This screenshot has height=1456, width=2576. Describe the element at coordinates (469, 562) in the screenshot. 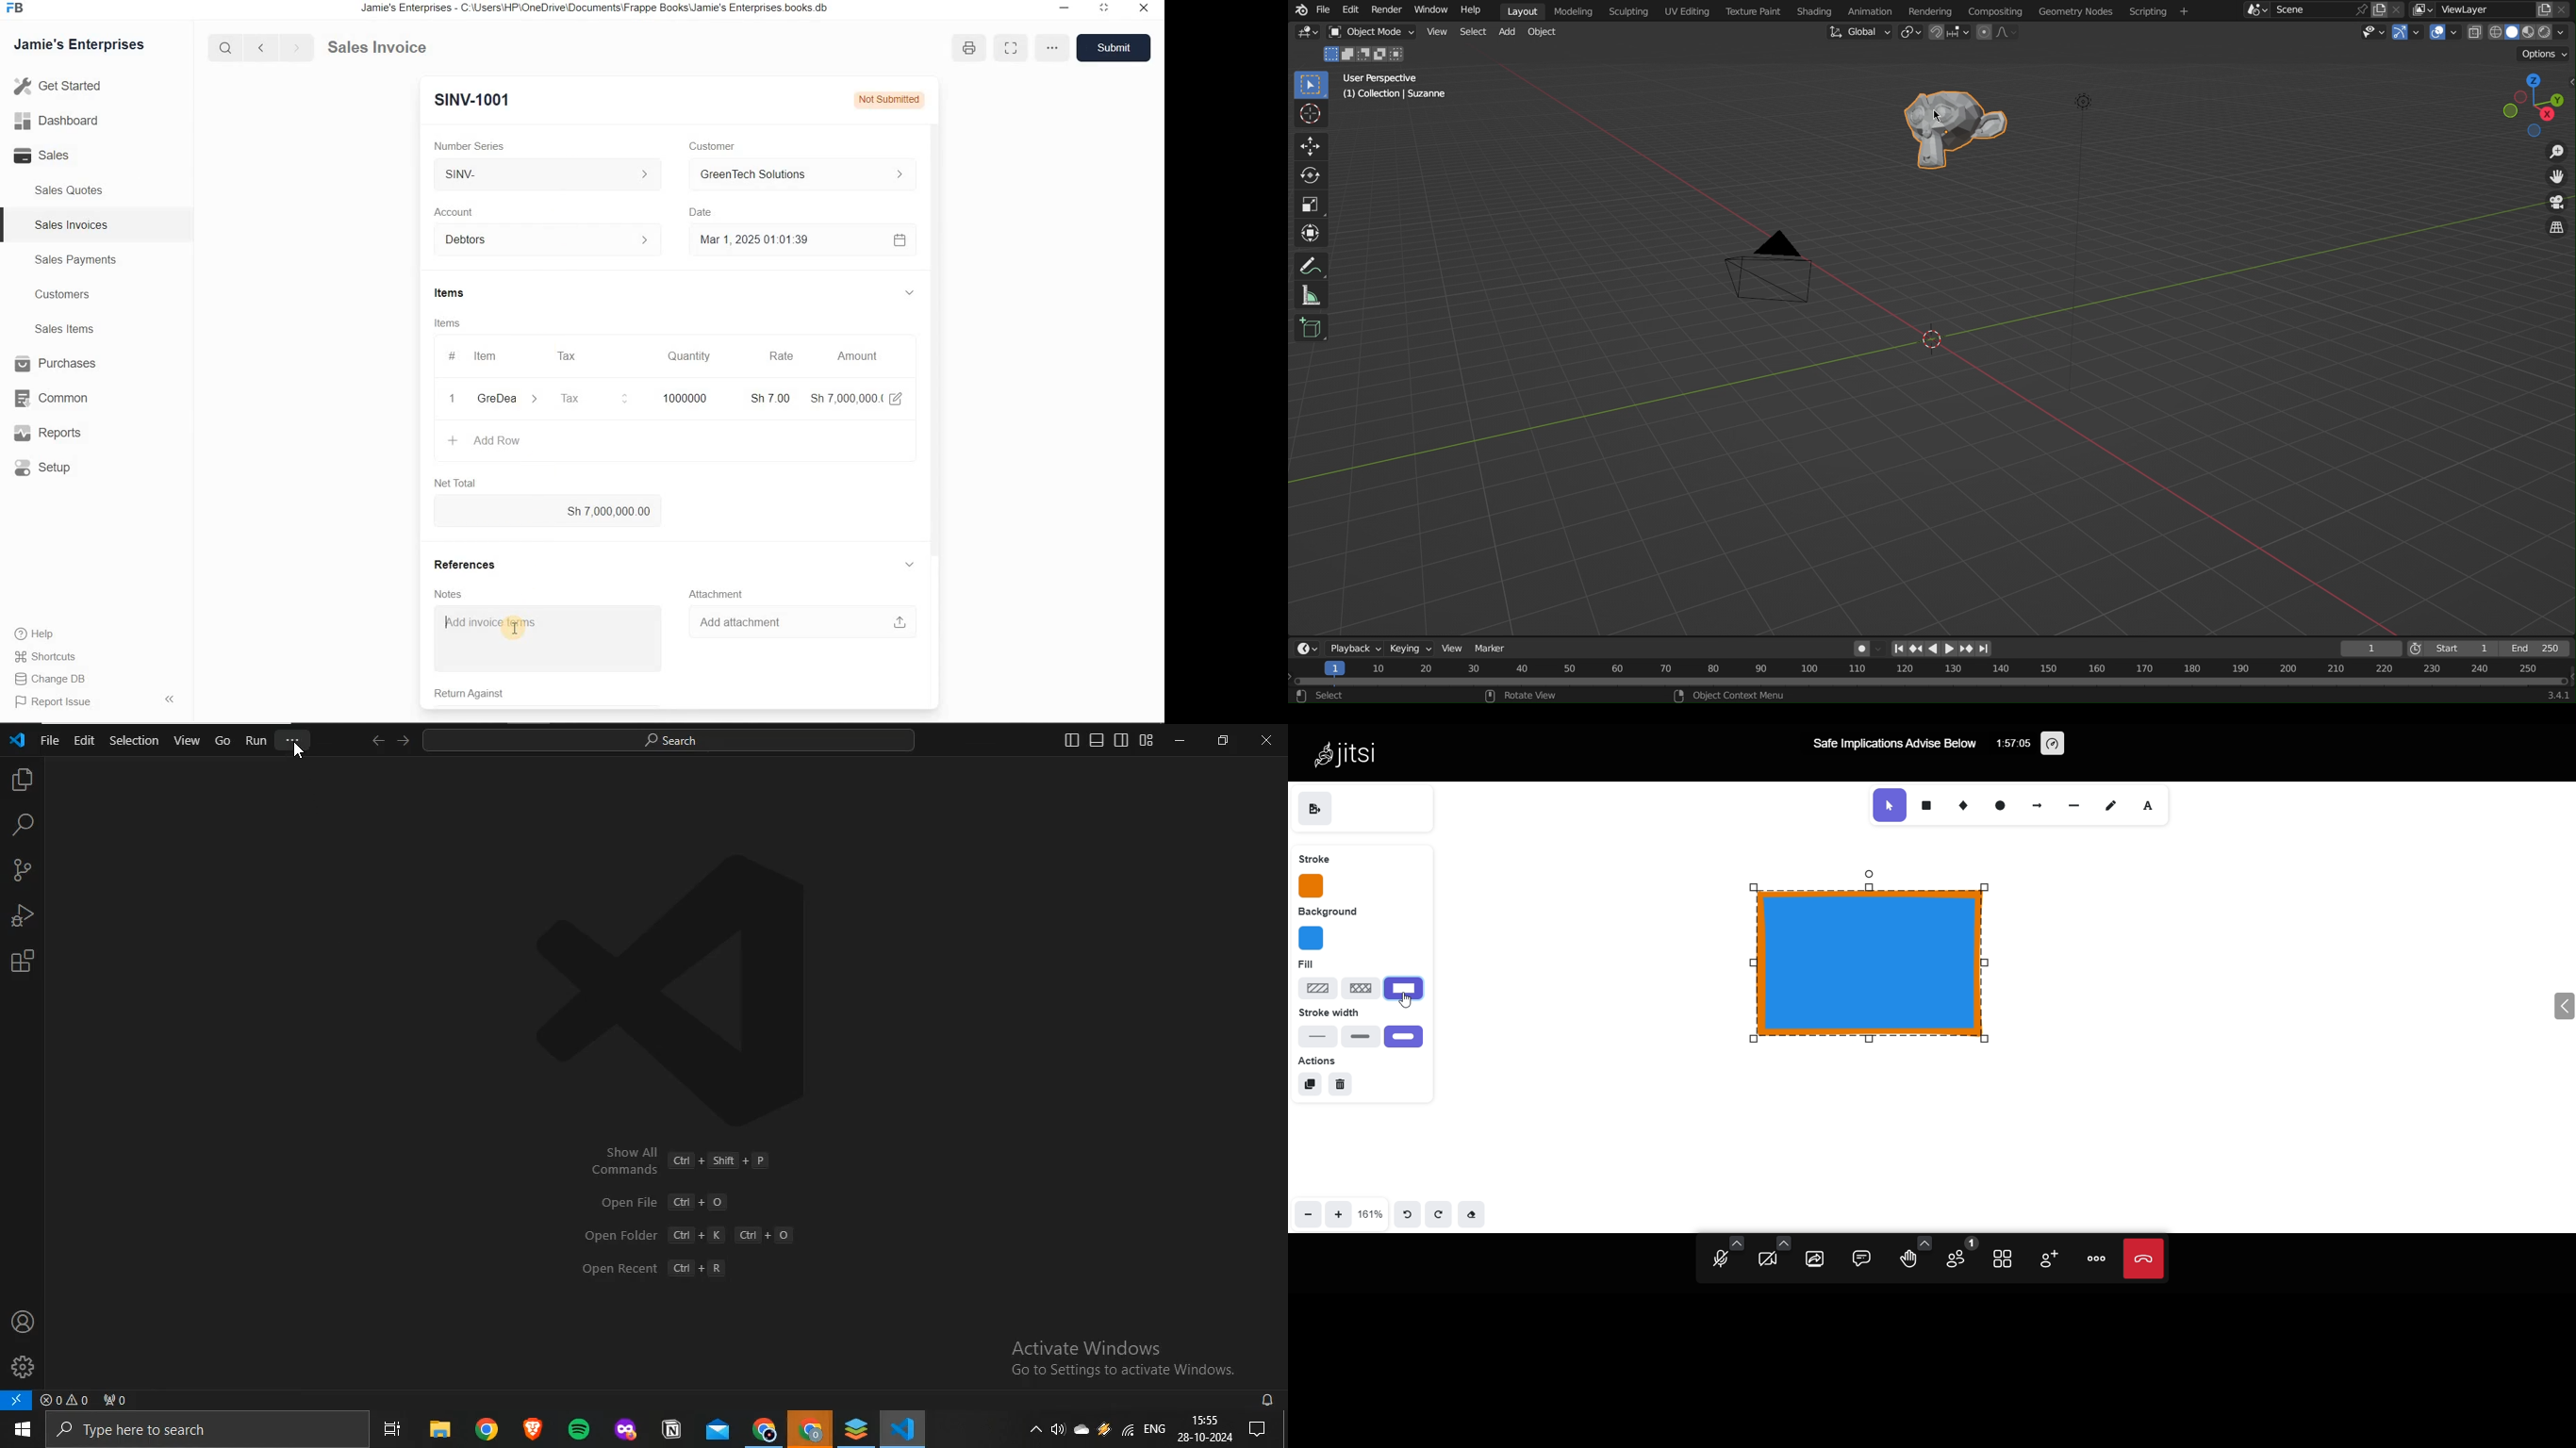

I see `References` at that location.